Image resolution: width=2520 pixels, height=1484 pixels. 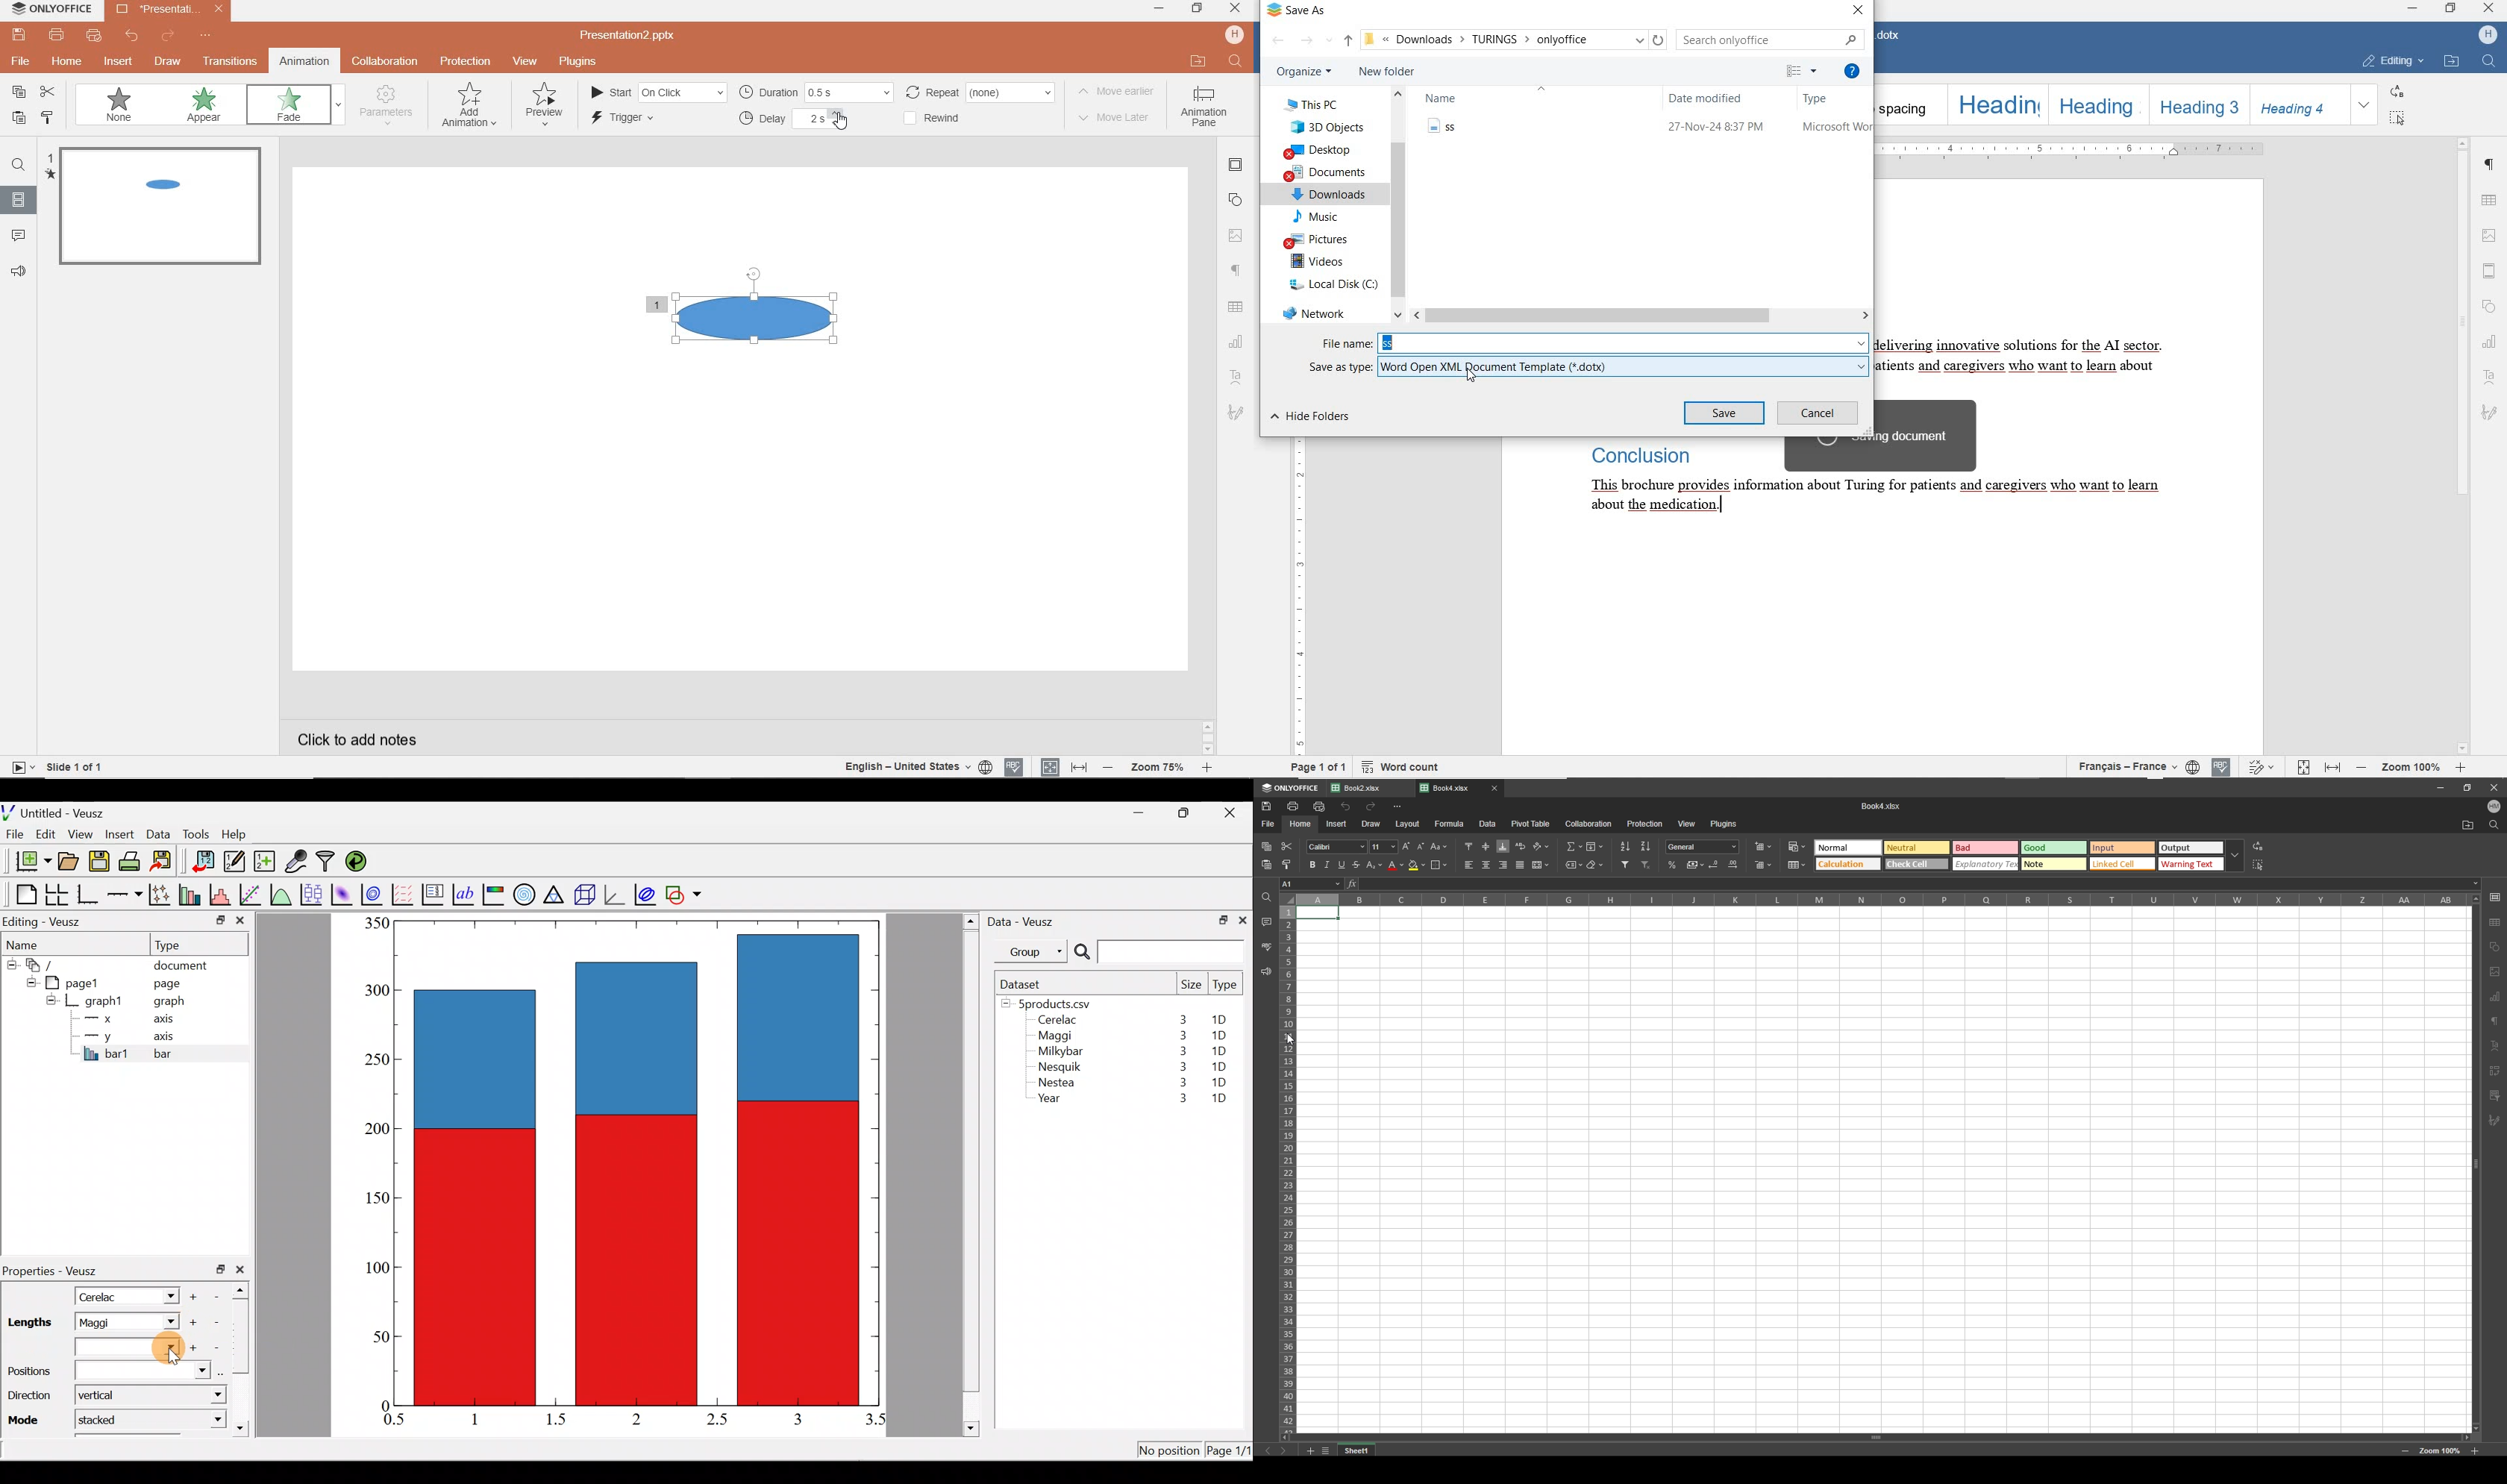 I want to click on LOCAL DISK (C), so click(x=1332, y=284).